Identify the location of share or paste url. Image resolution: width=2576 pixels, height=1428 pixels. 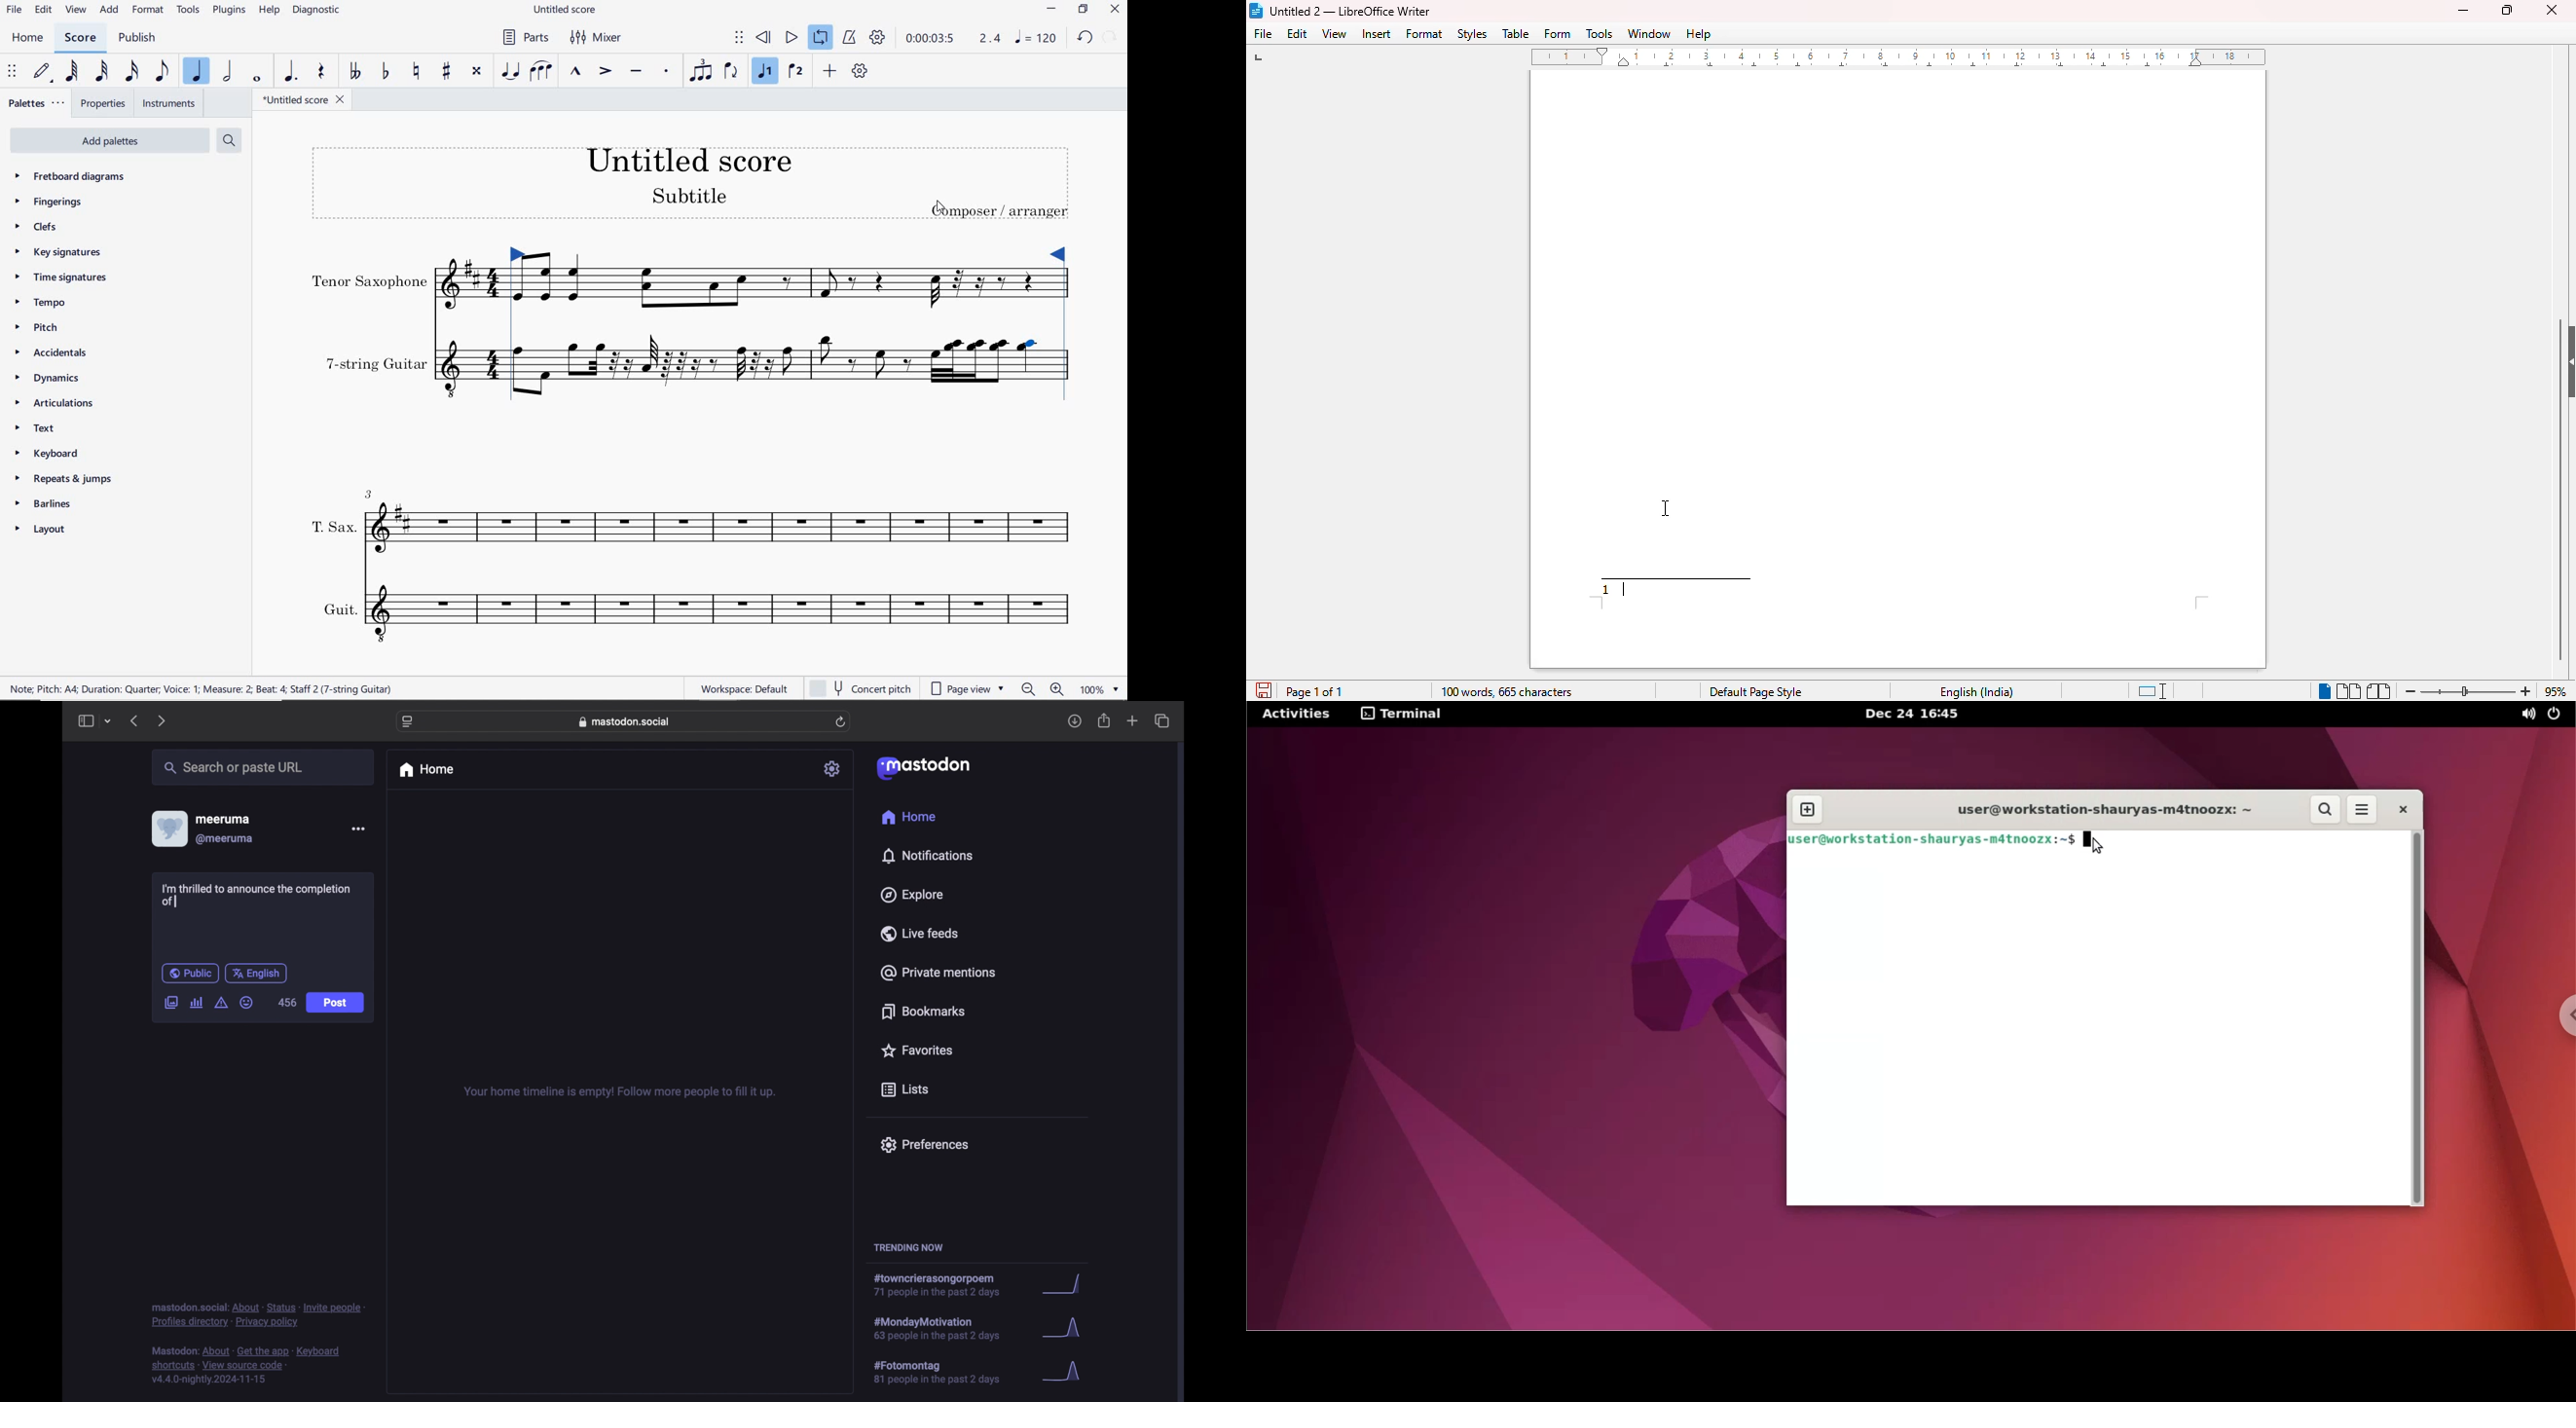
(234, 767).